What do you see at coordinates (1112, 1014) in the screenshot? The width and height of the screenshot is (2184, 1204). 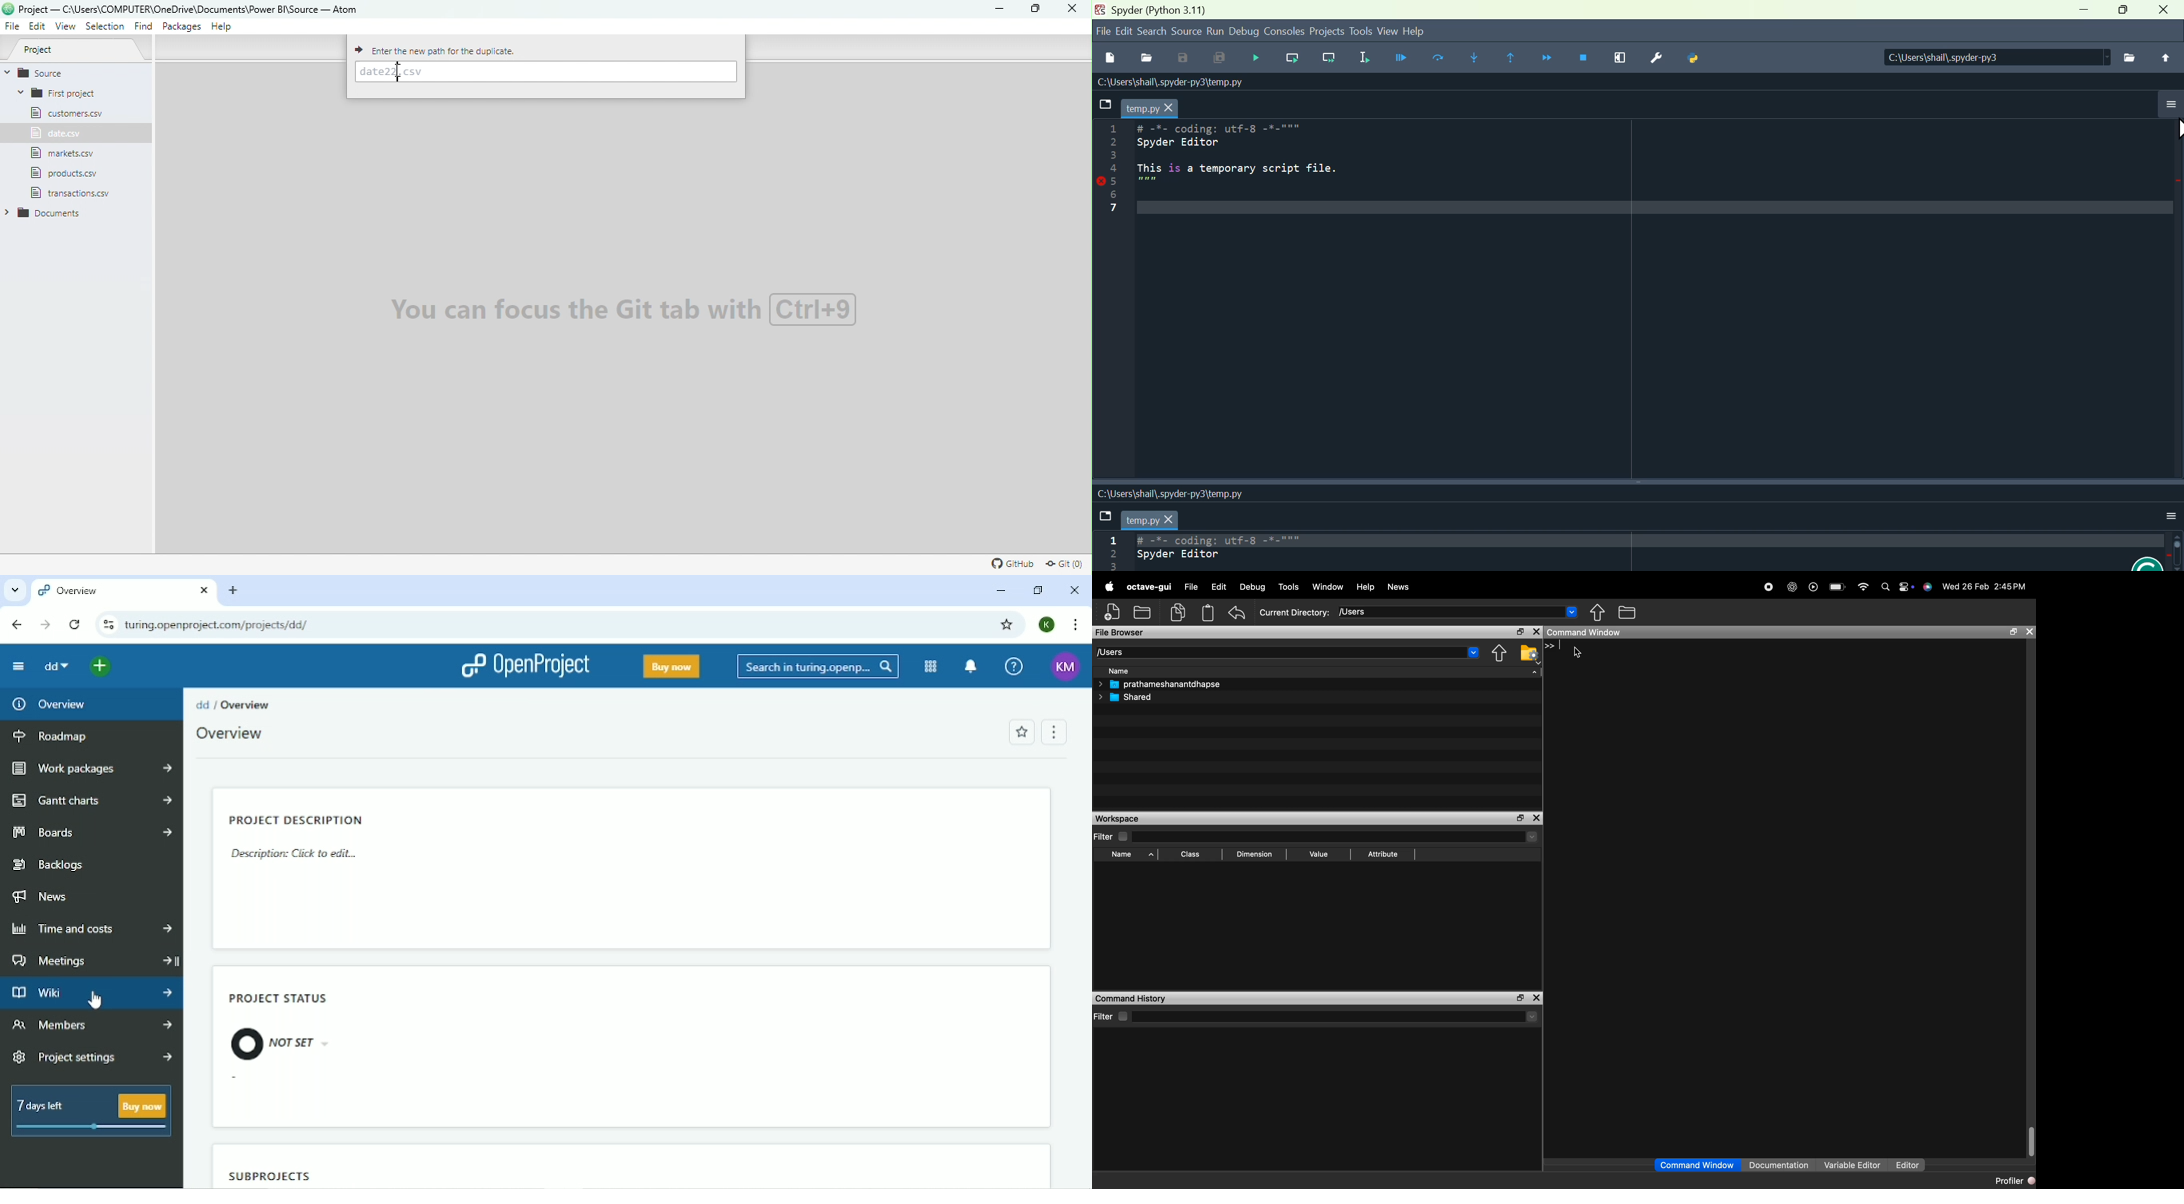 I see `Filter` at bounding box center [1112, 1014].